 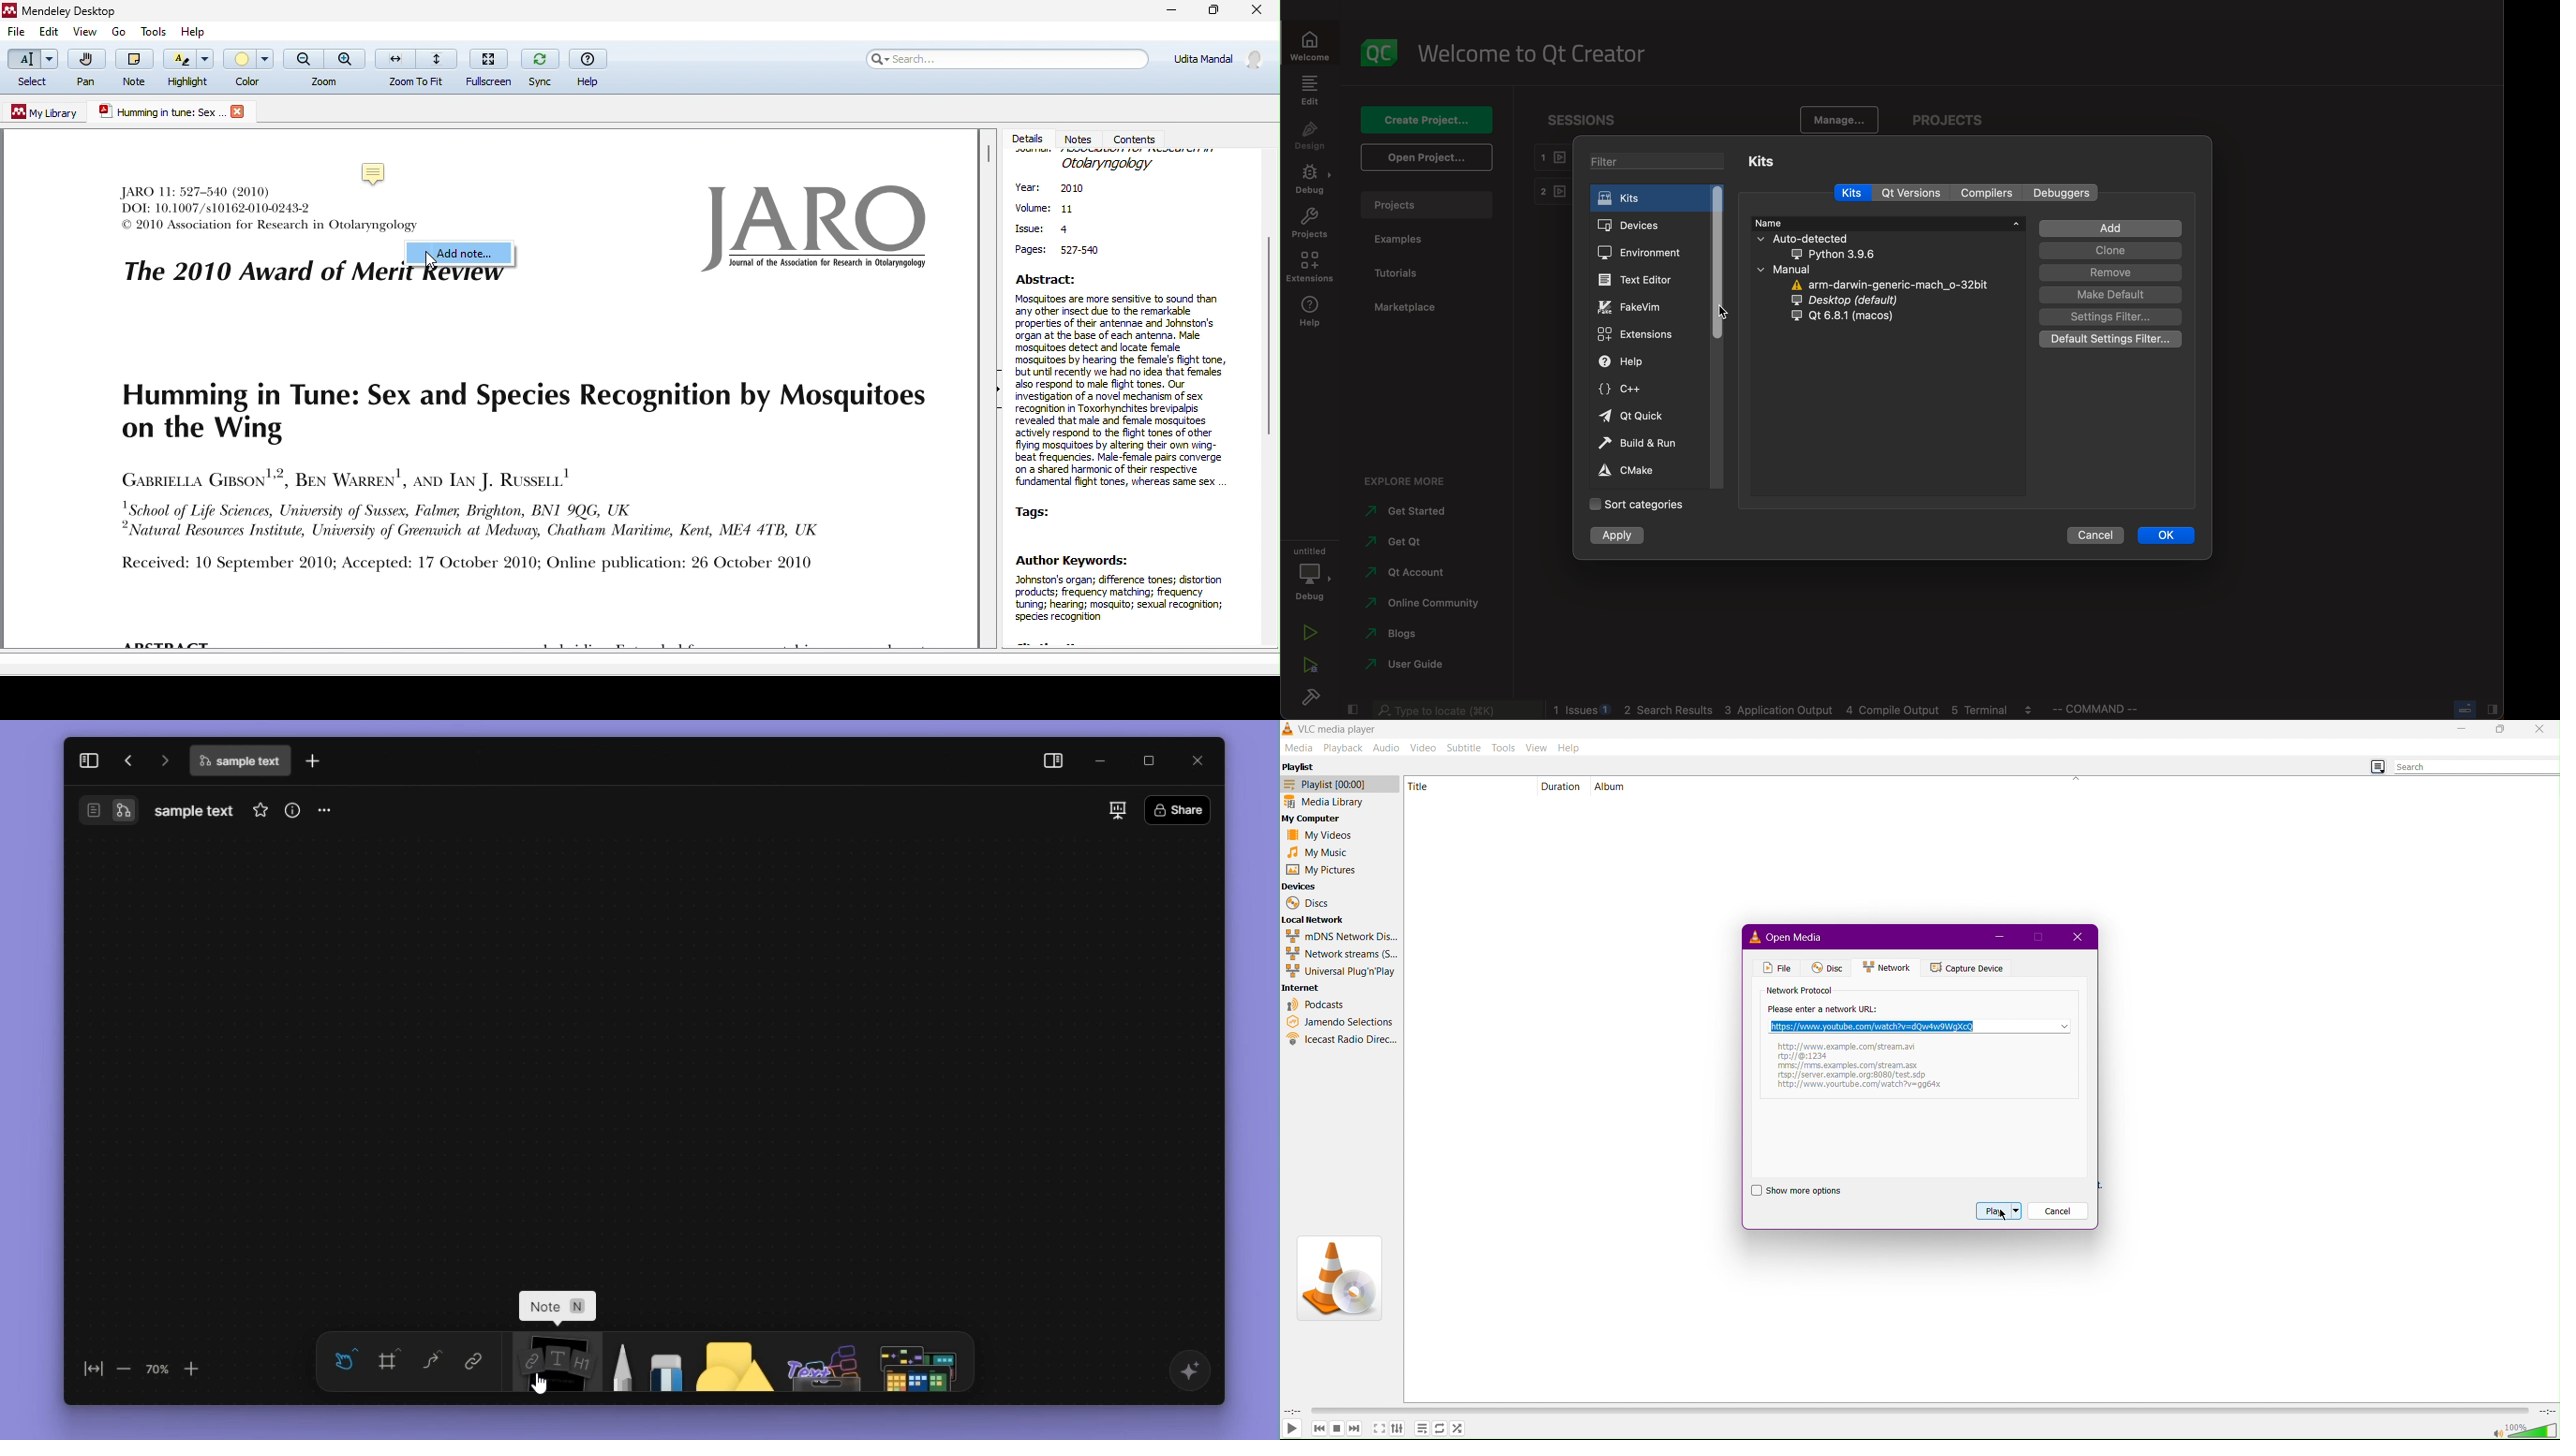 What do you see at coordinates (1268, 332) in the screenshot?
I see `vertical scroll bar` at bounding box center [1268, 332].